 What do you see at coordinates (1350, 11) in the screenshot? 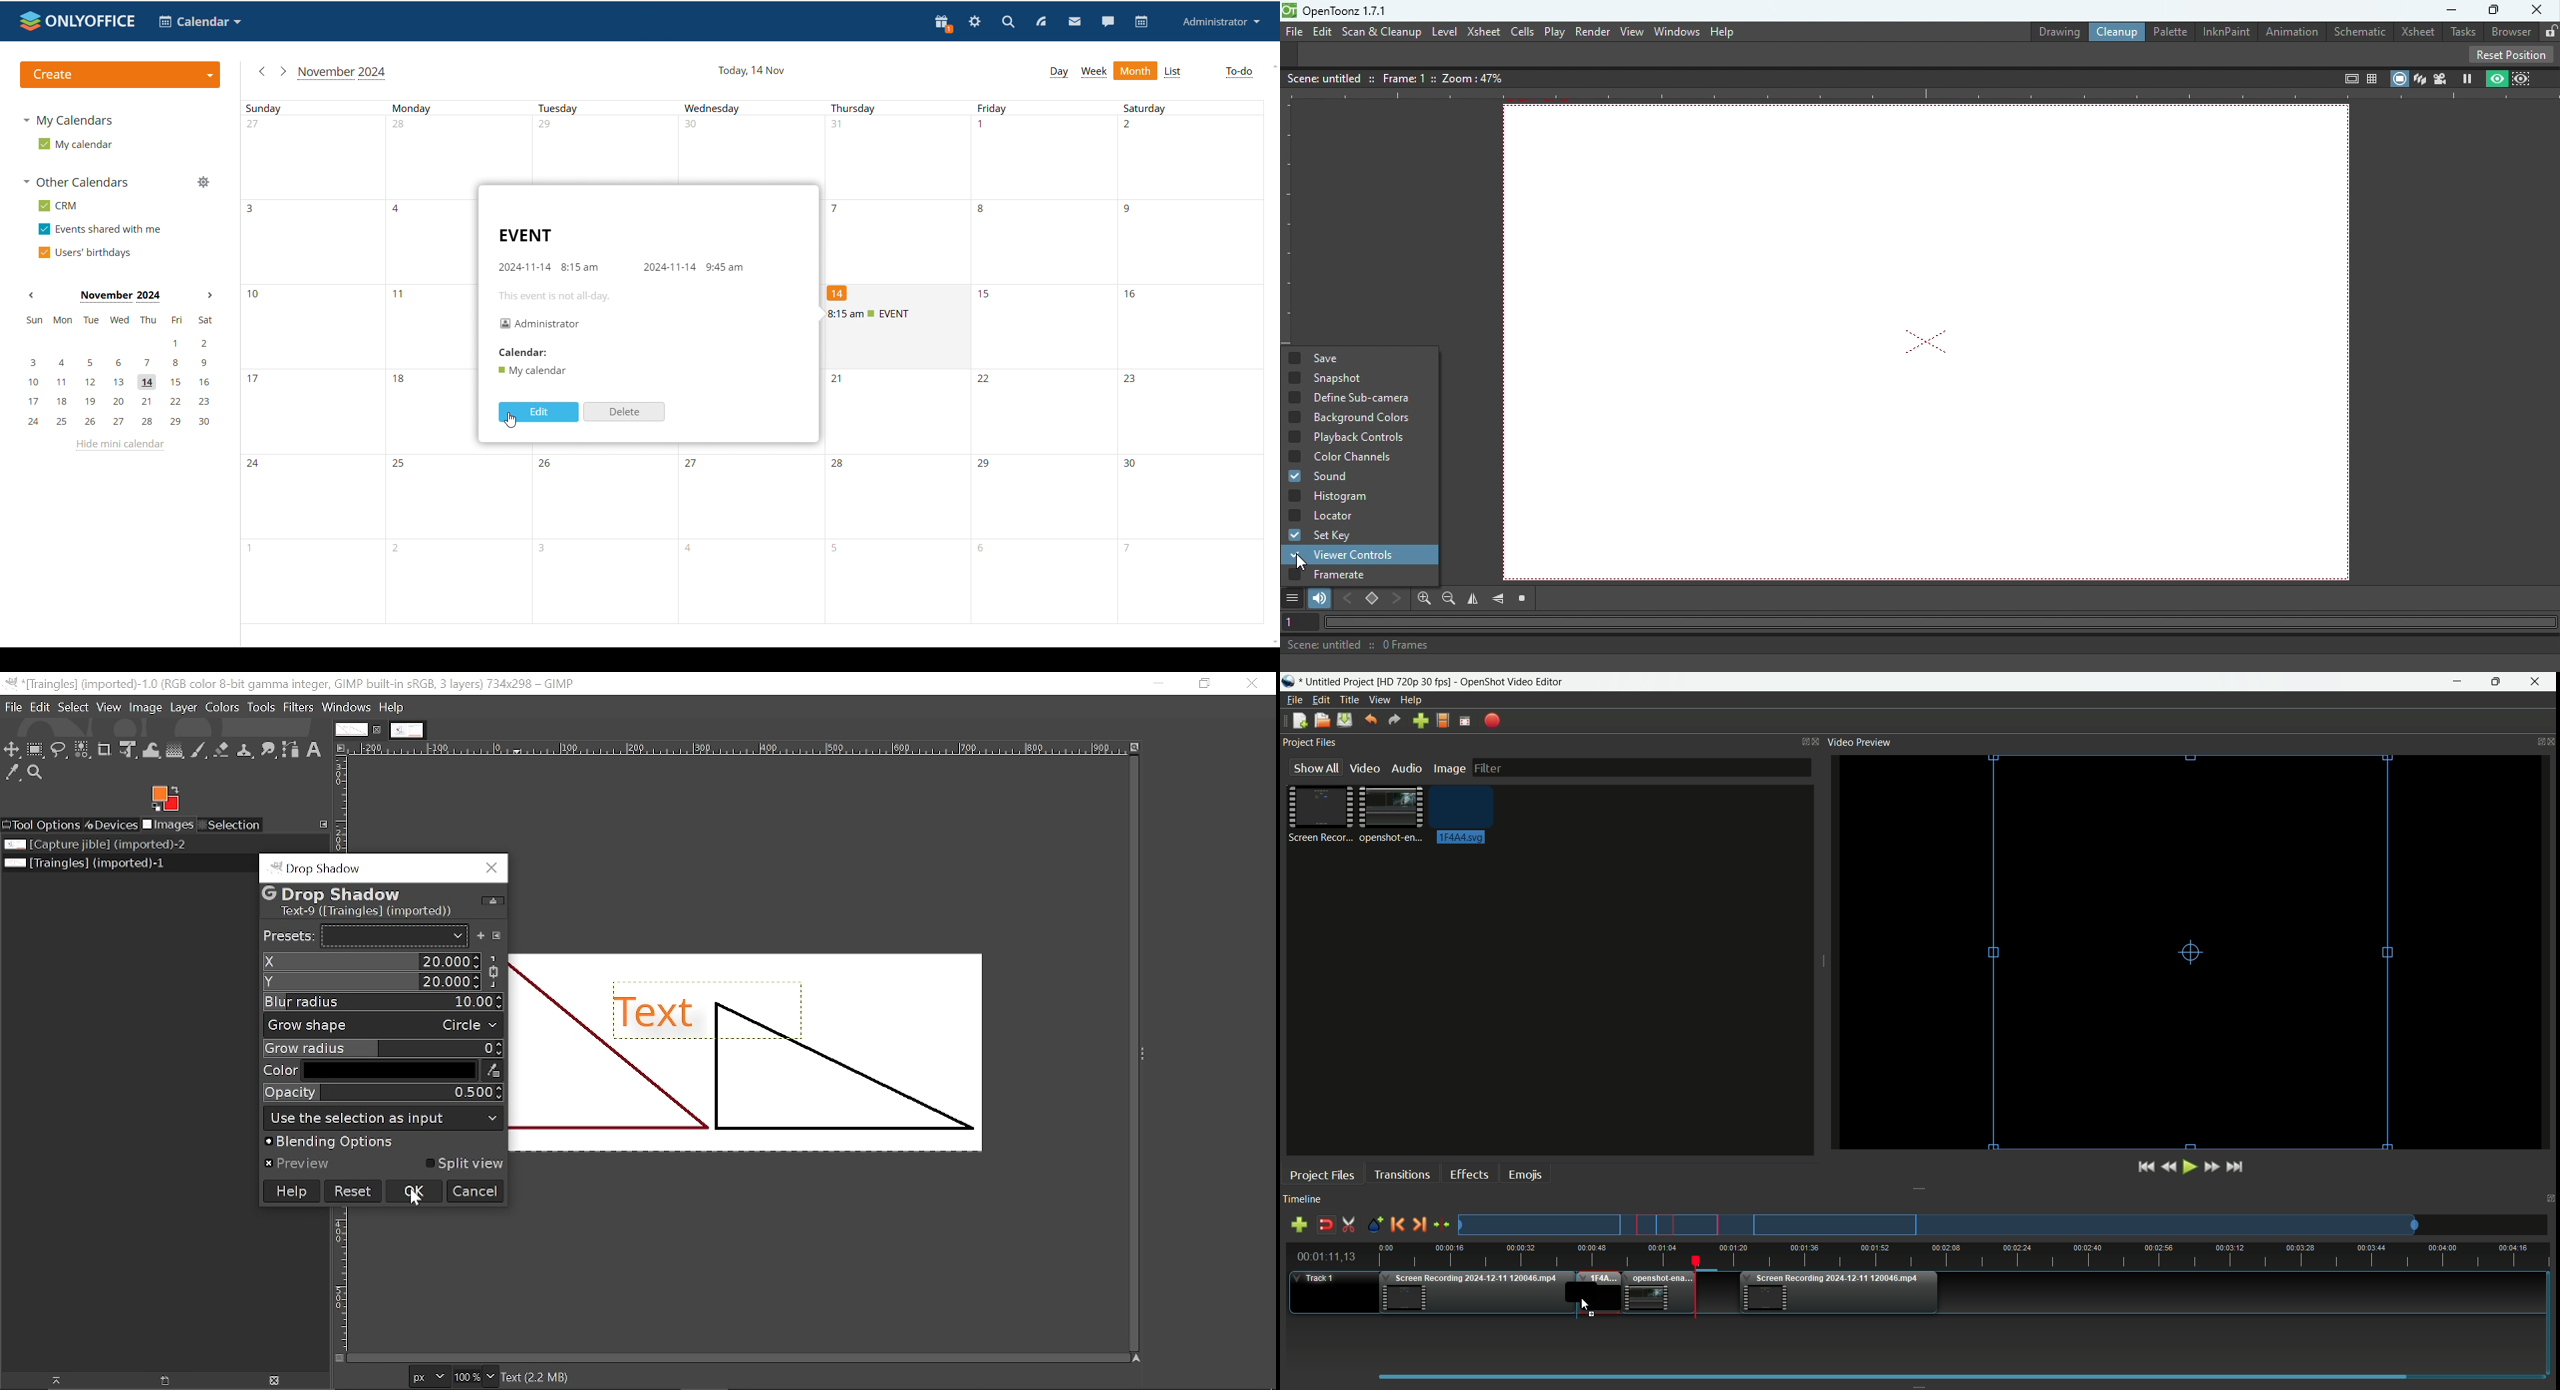
I see `openloonz1.7.1` at bounding box center [1350, 11].